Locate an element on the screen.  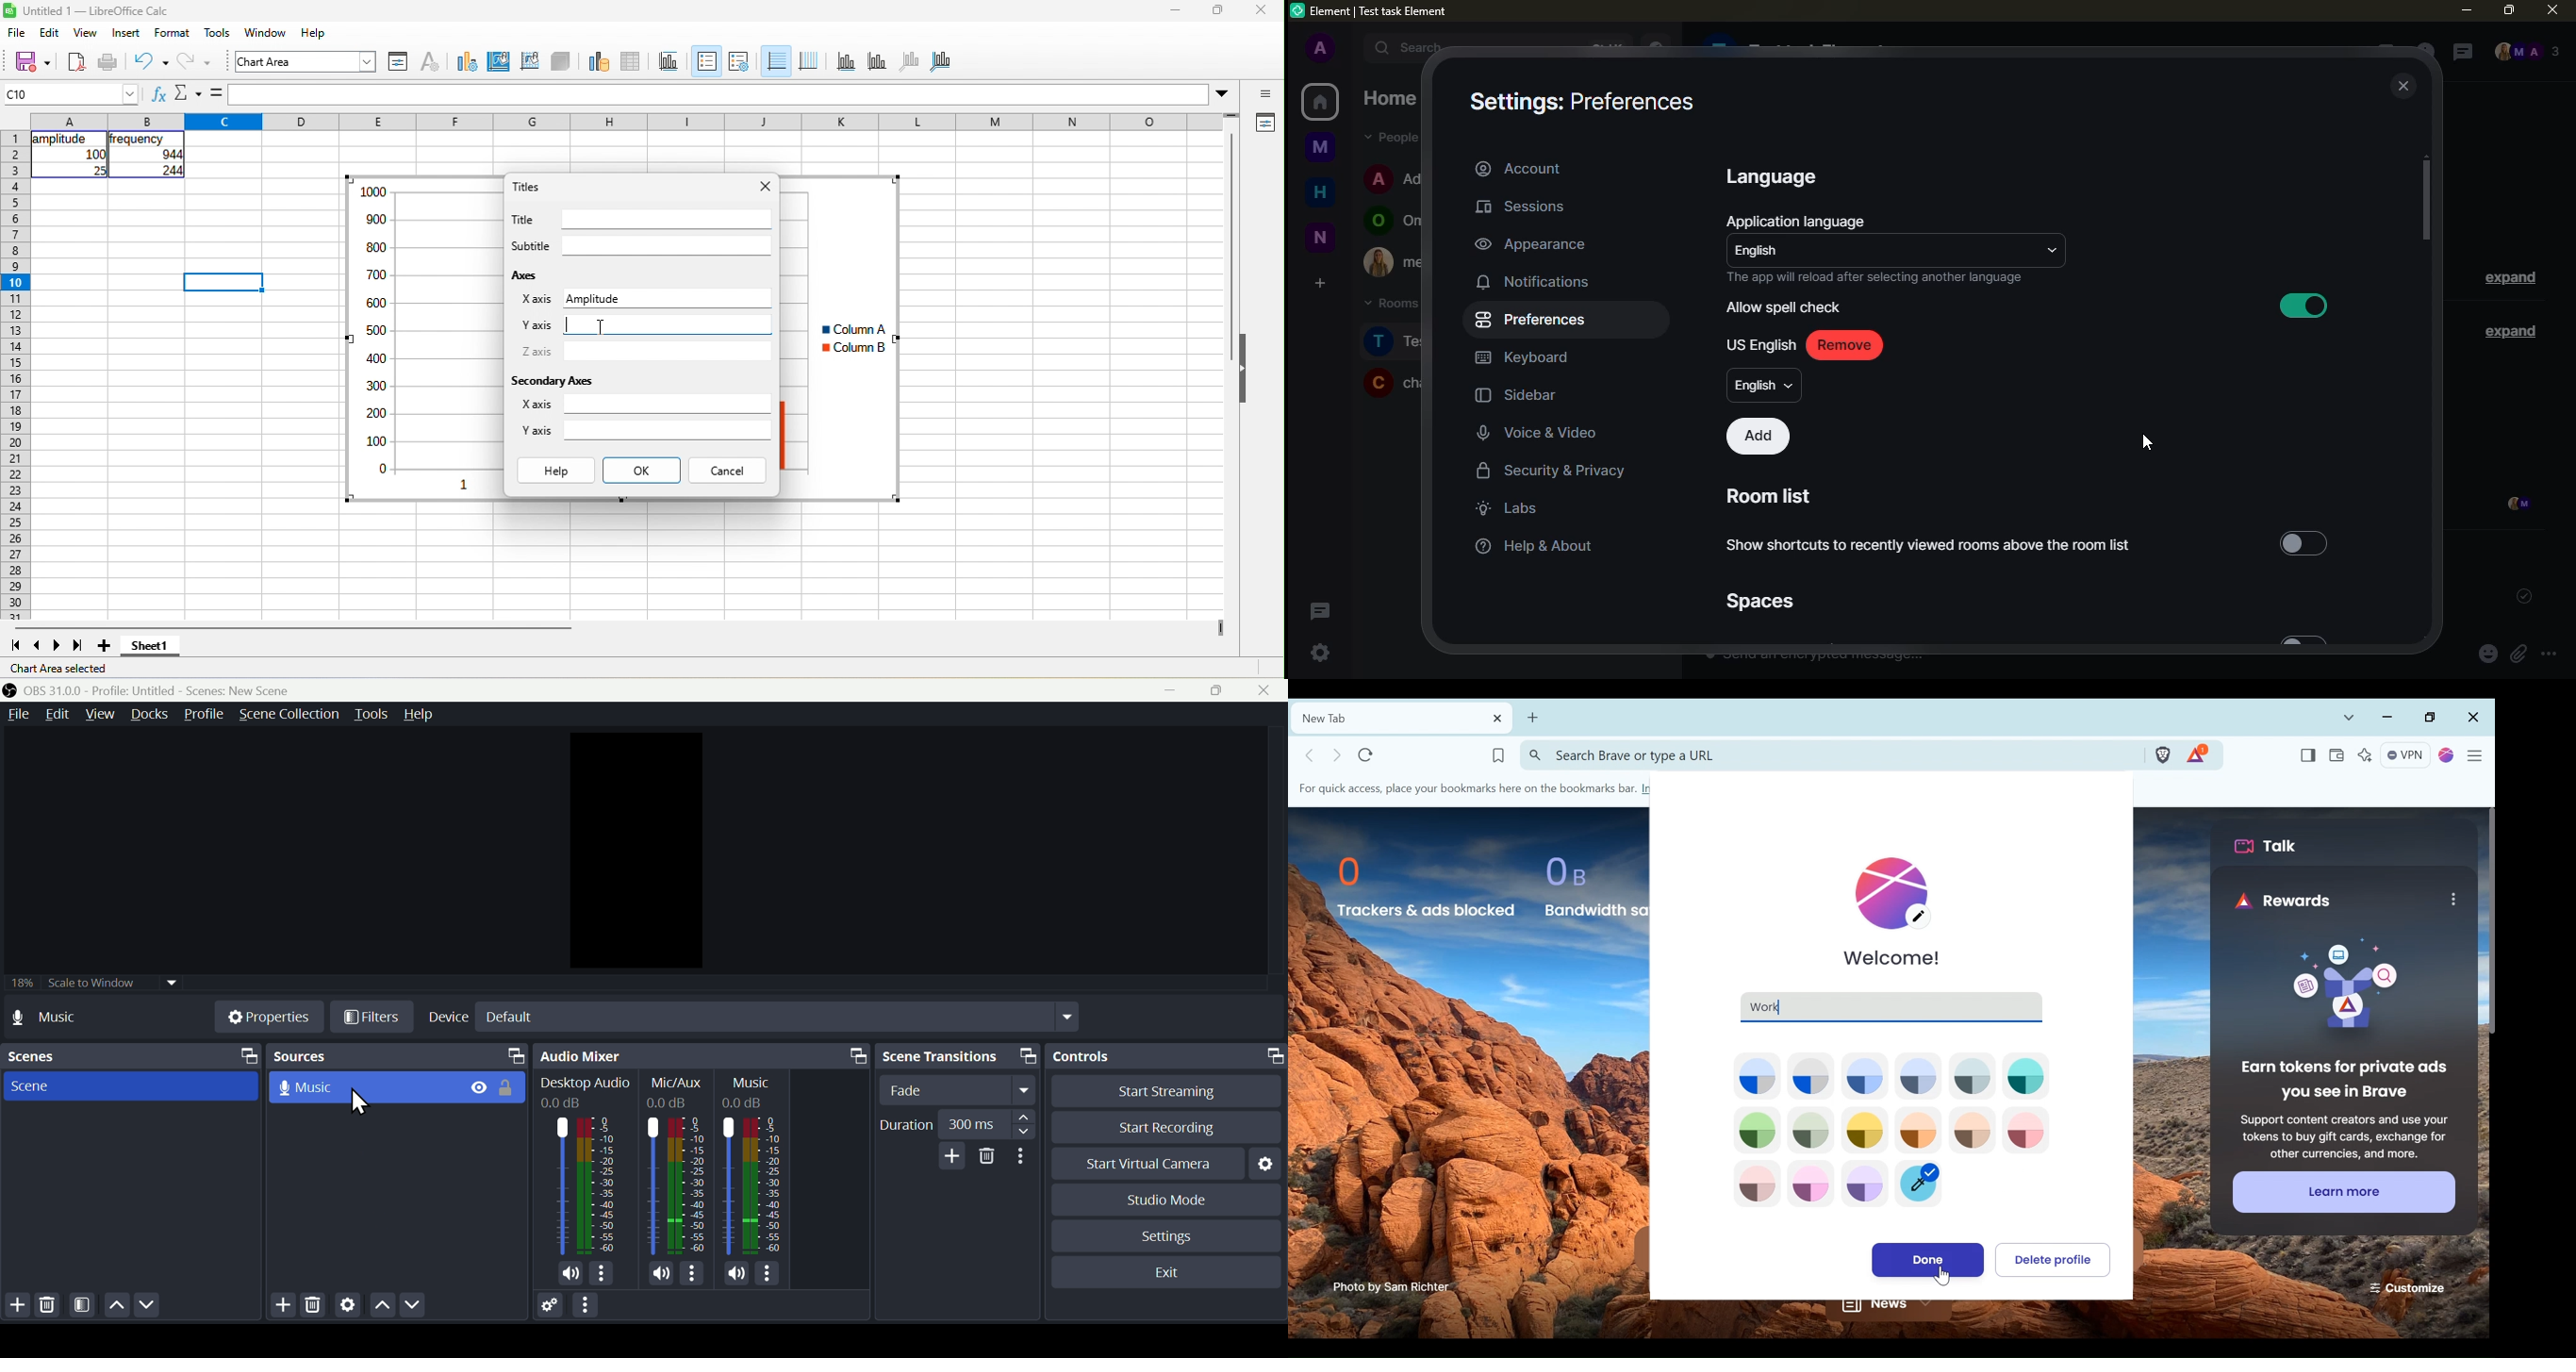
axes is located at coordinates (527, 275).